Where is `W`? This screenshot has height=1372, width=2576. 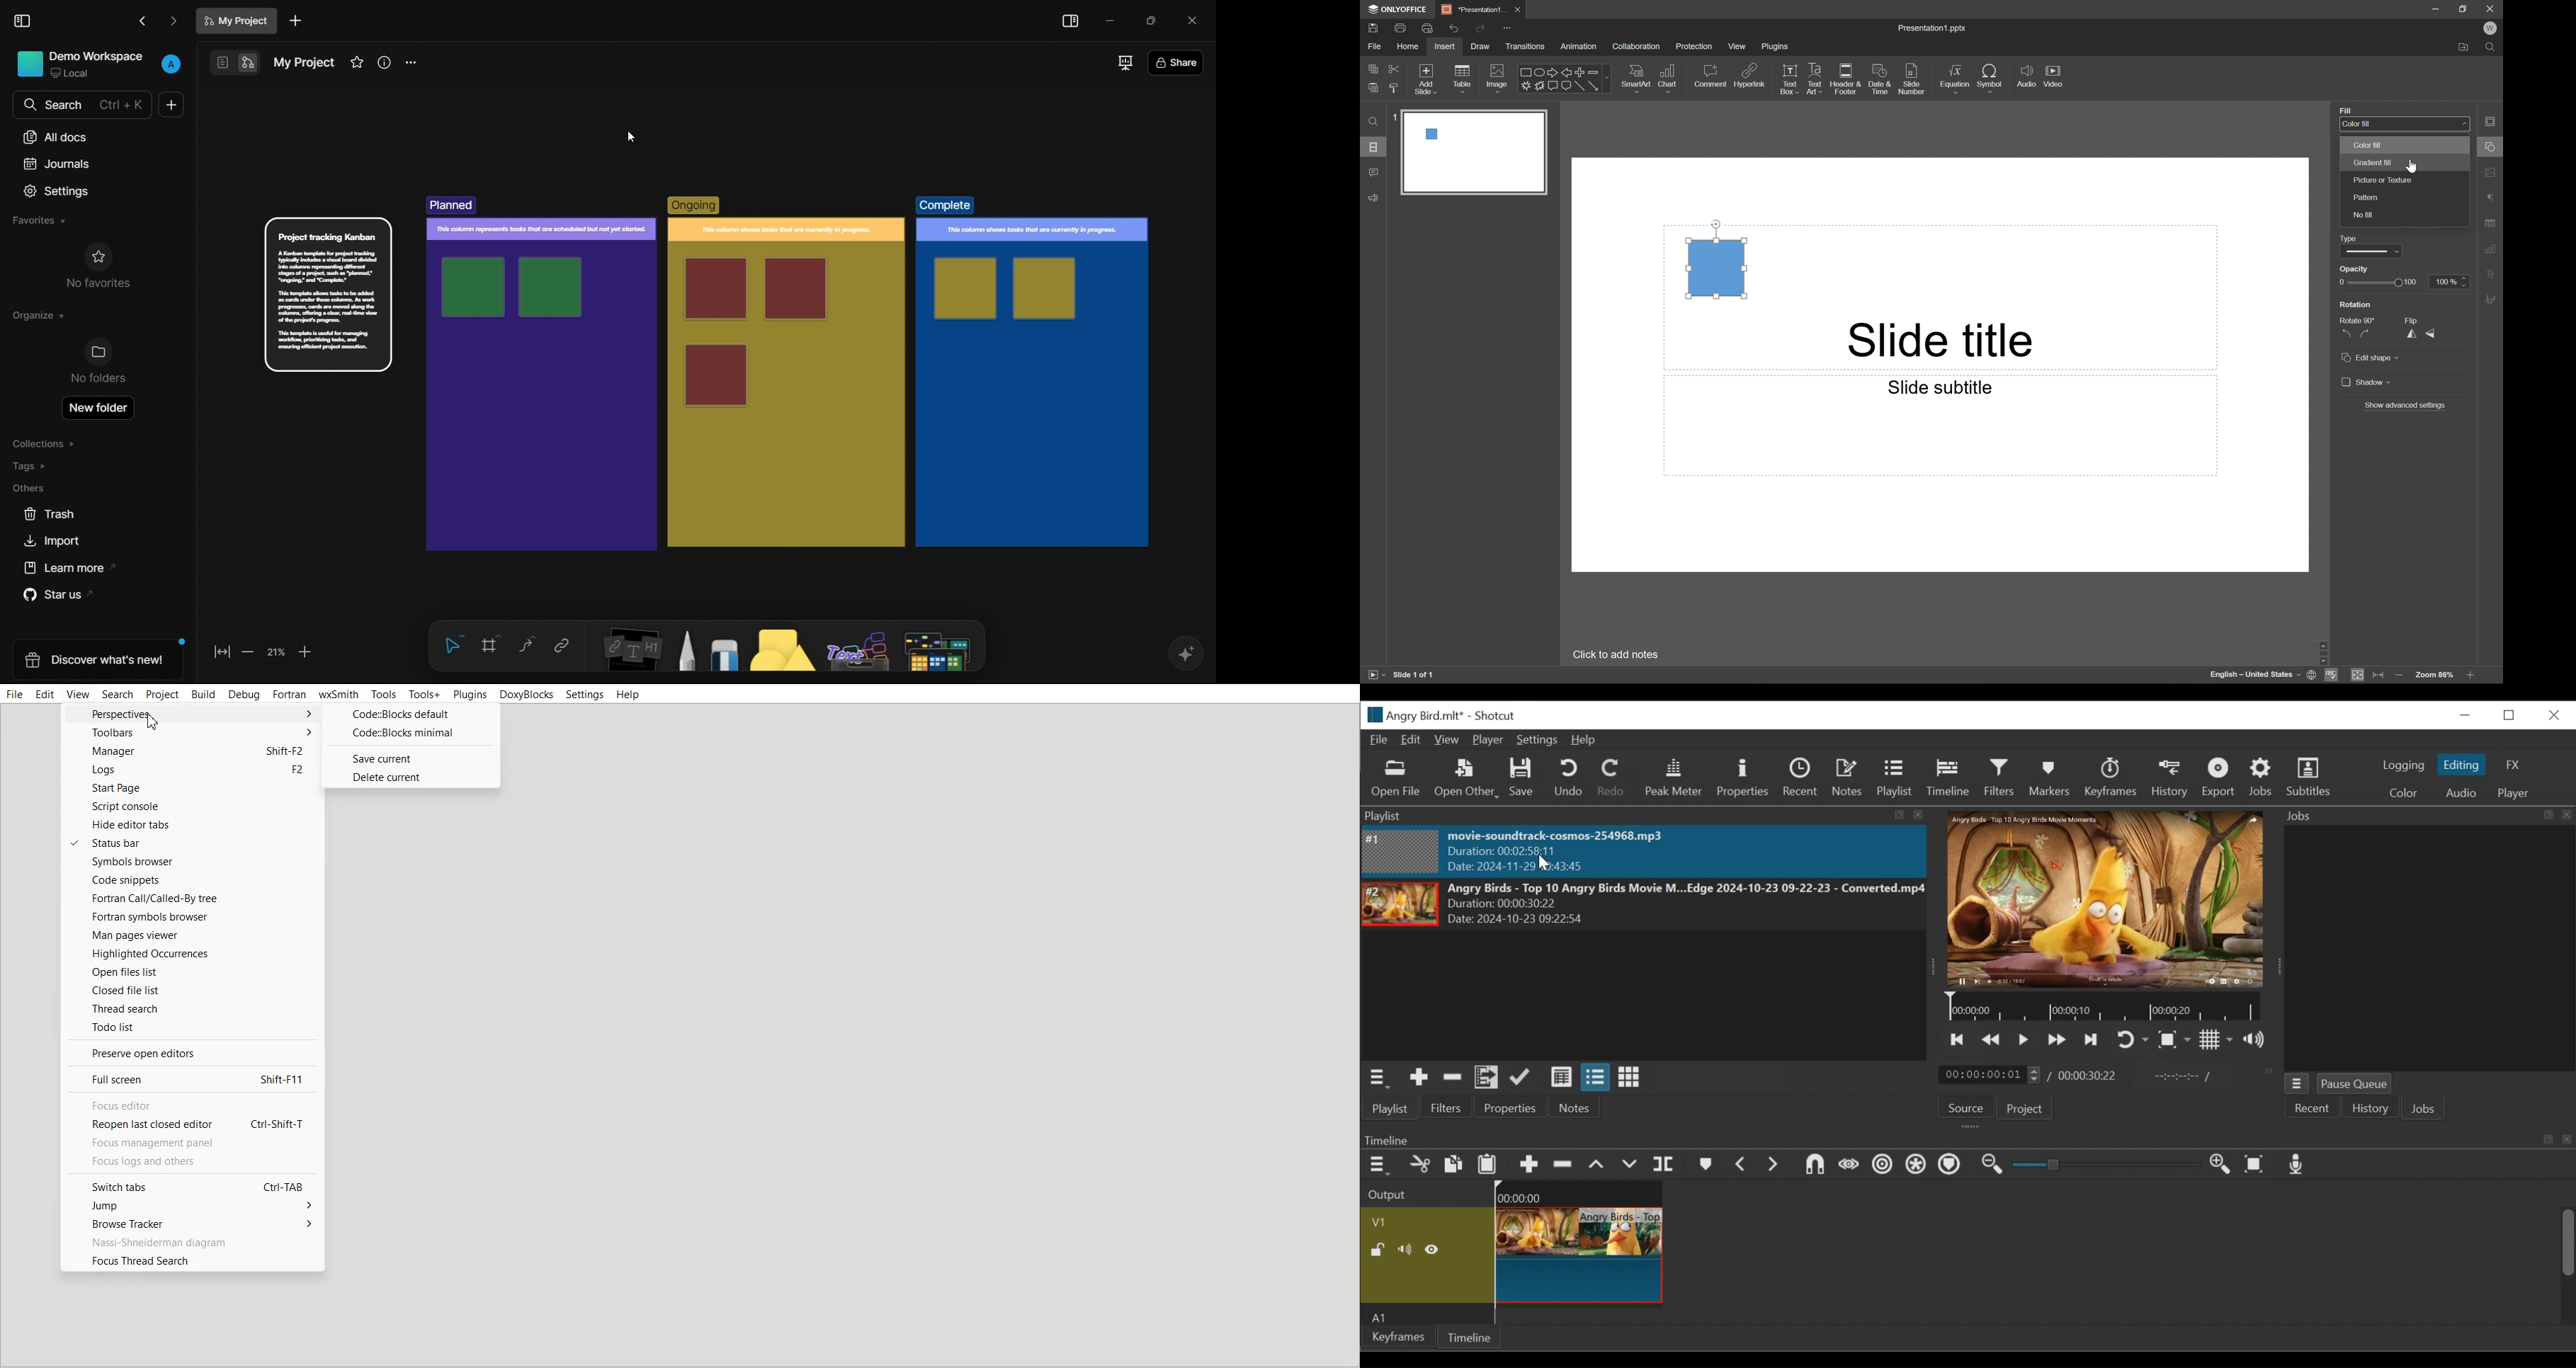 W is located at coordinates (2490, 28).